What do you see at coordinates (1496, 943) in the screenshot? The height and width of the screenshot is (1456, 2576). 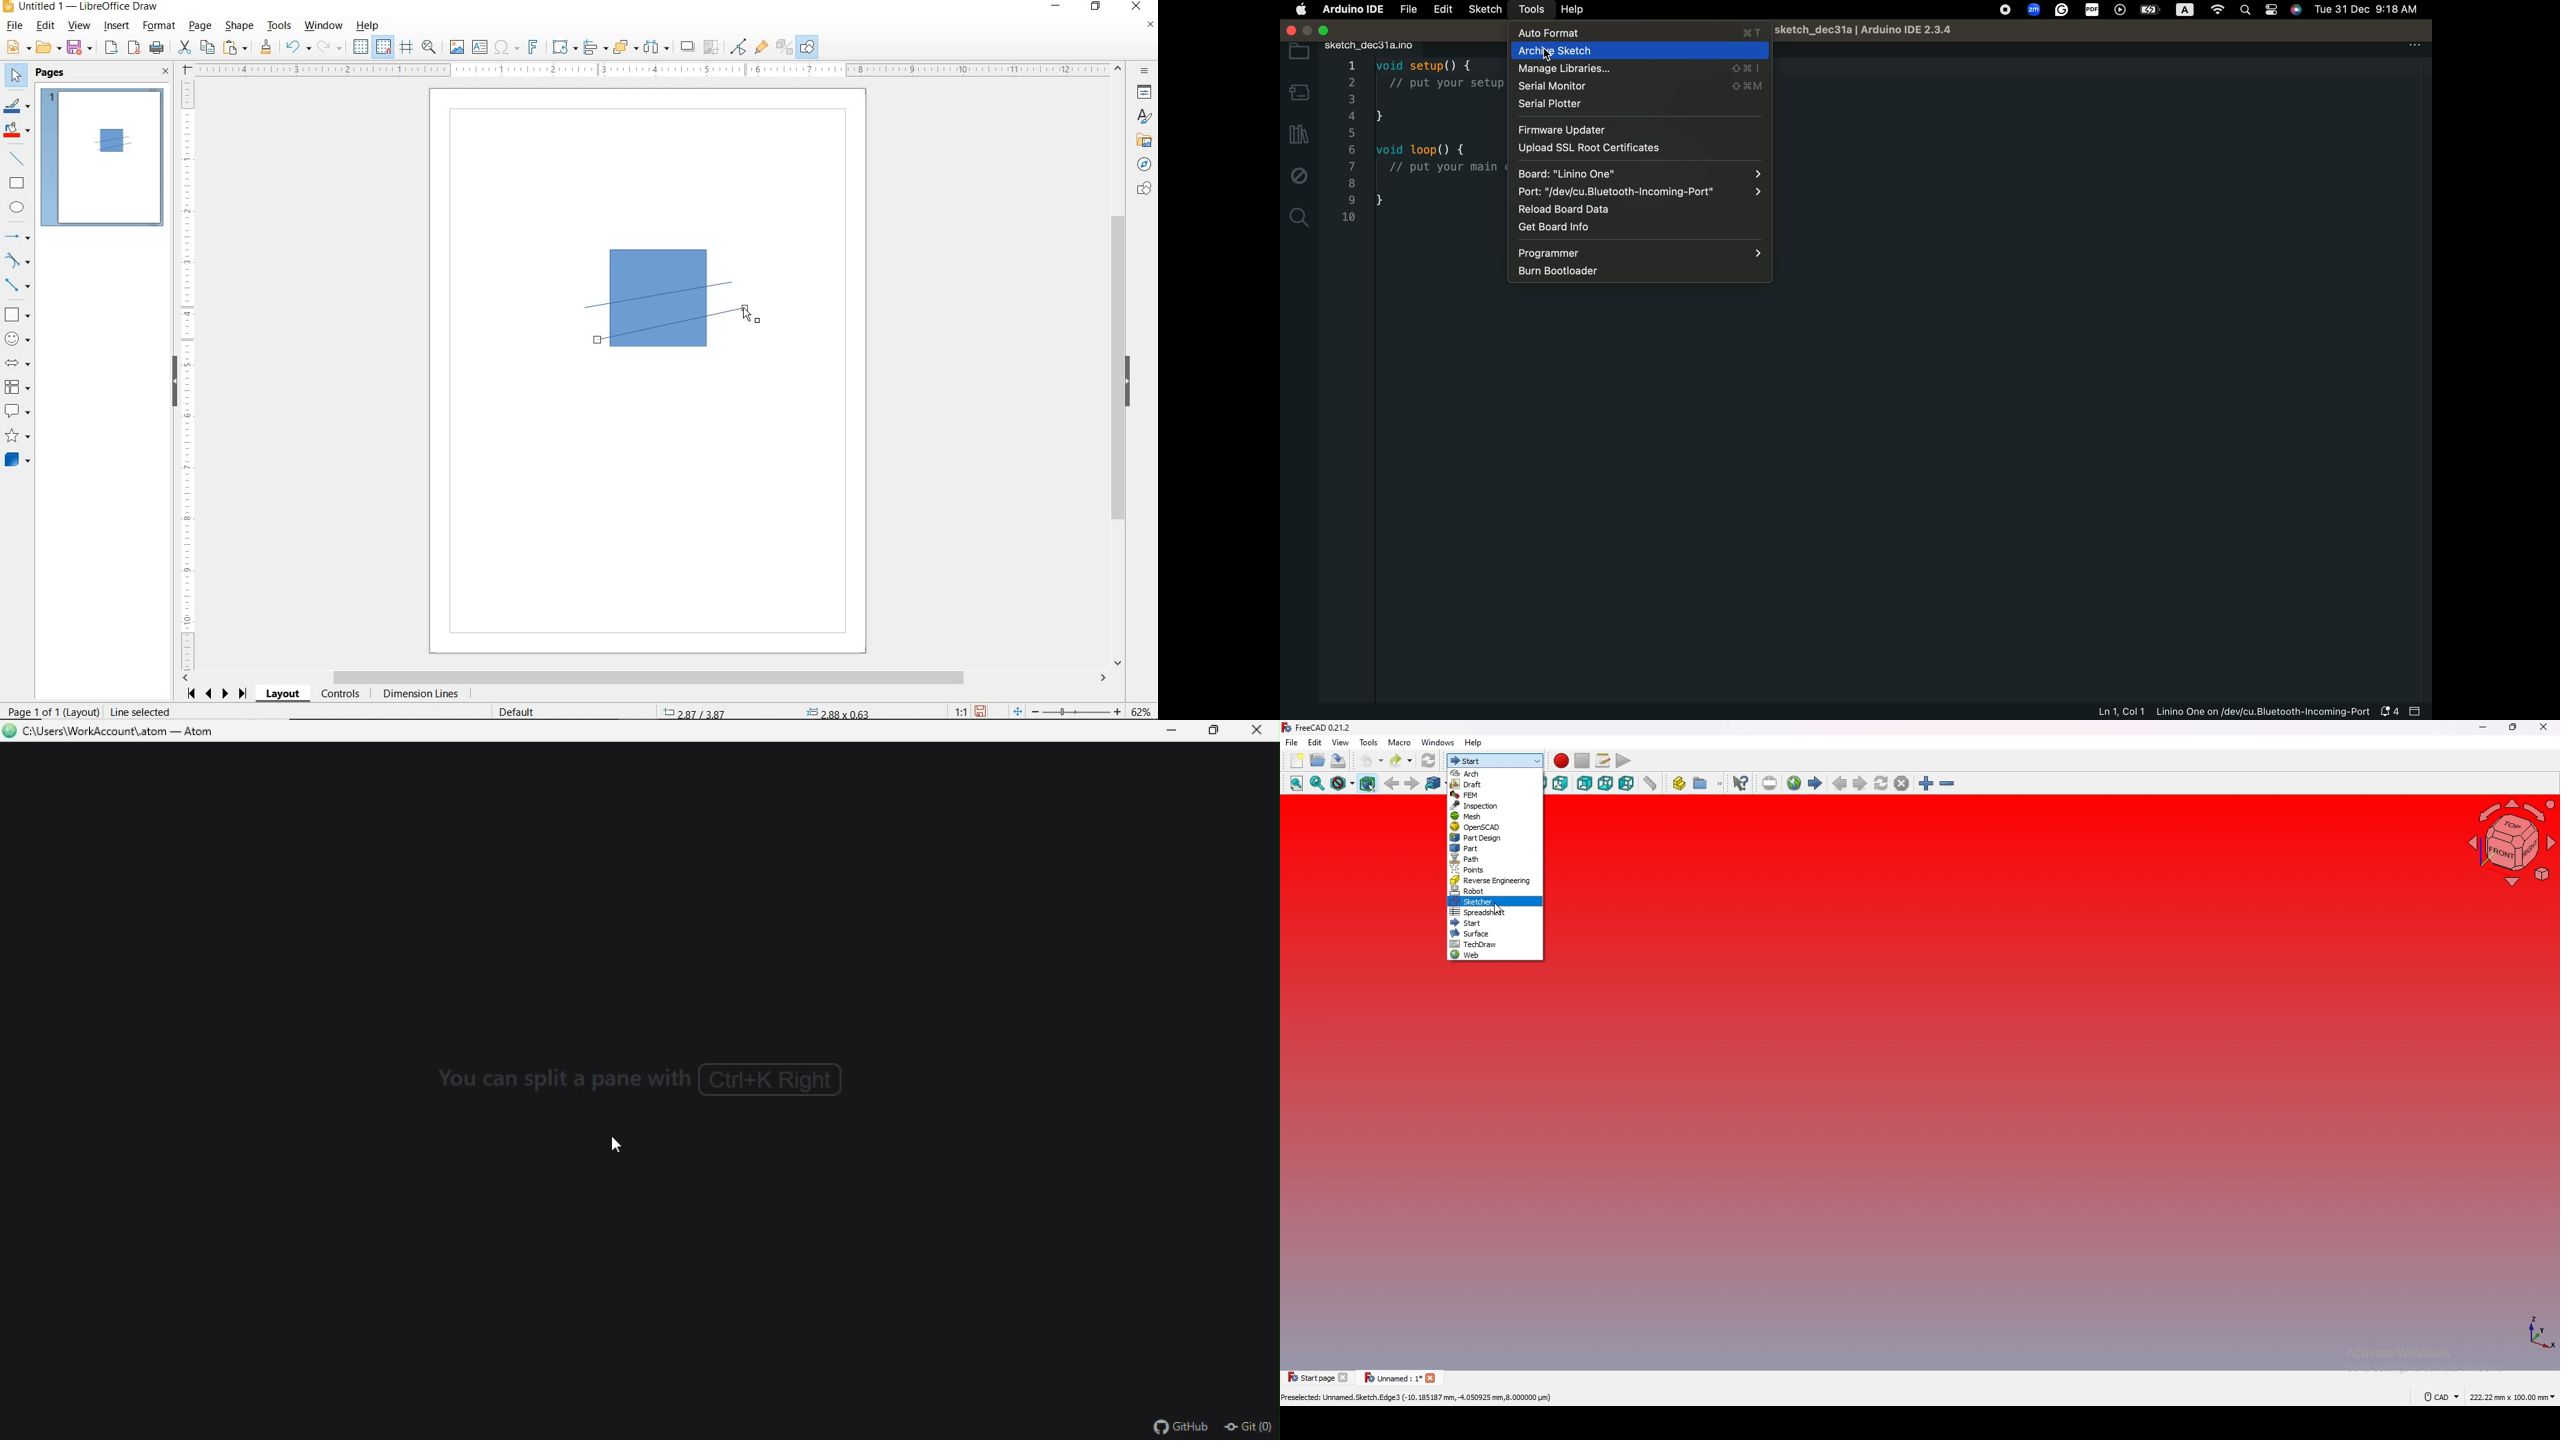 I see `techdraw` at bounding box center [1496, 943].